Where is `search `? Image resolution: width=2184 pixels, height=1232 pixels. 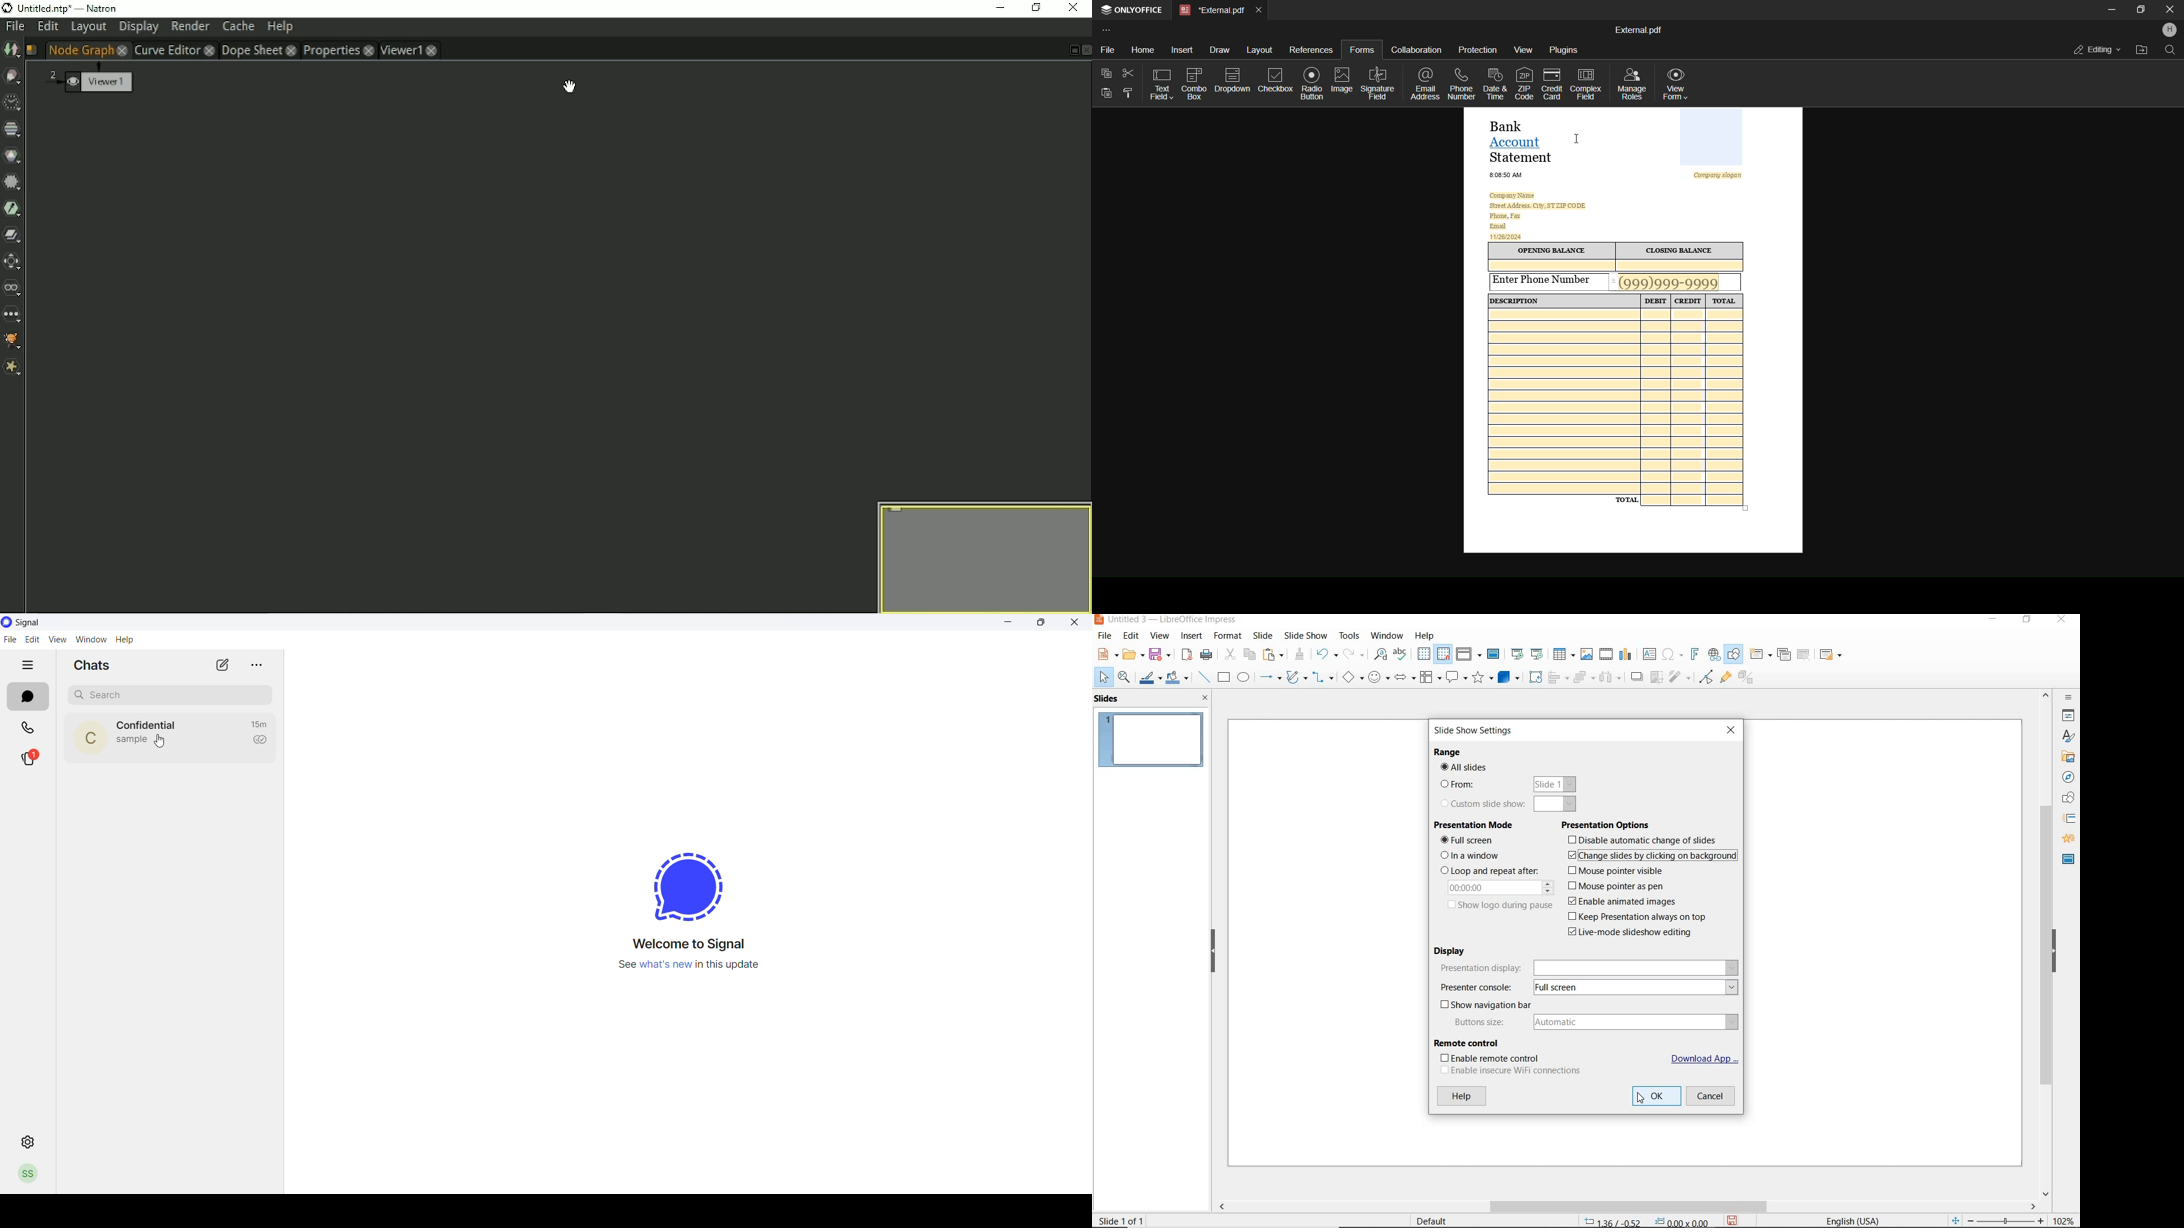 search  is located at coordinates (166, 693).